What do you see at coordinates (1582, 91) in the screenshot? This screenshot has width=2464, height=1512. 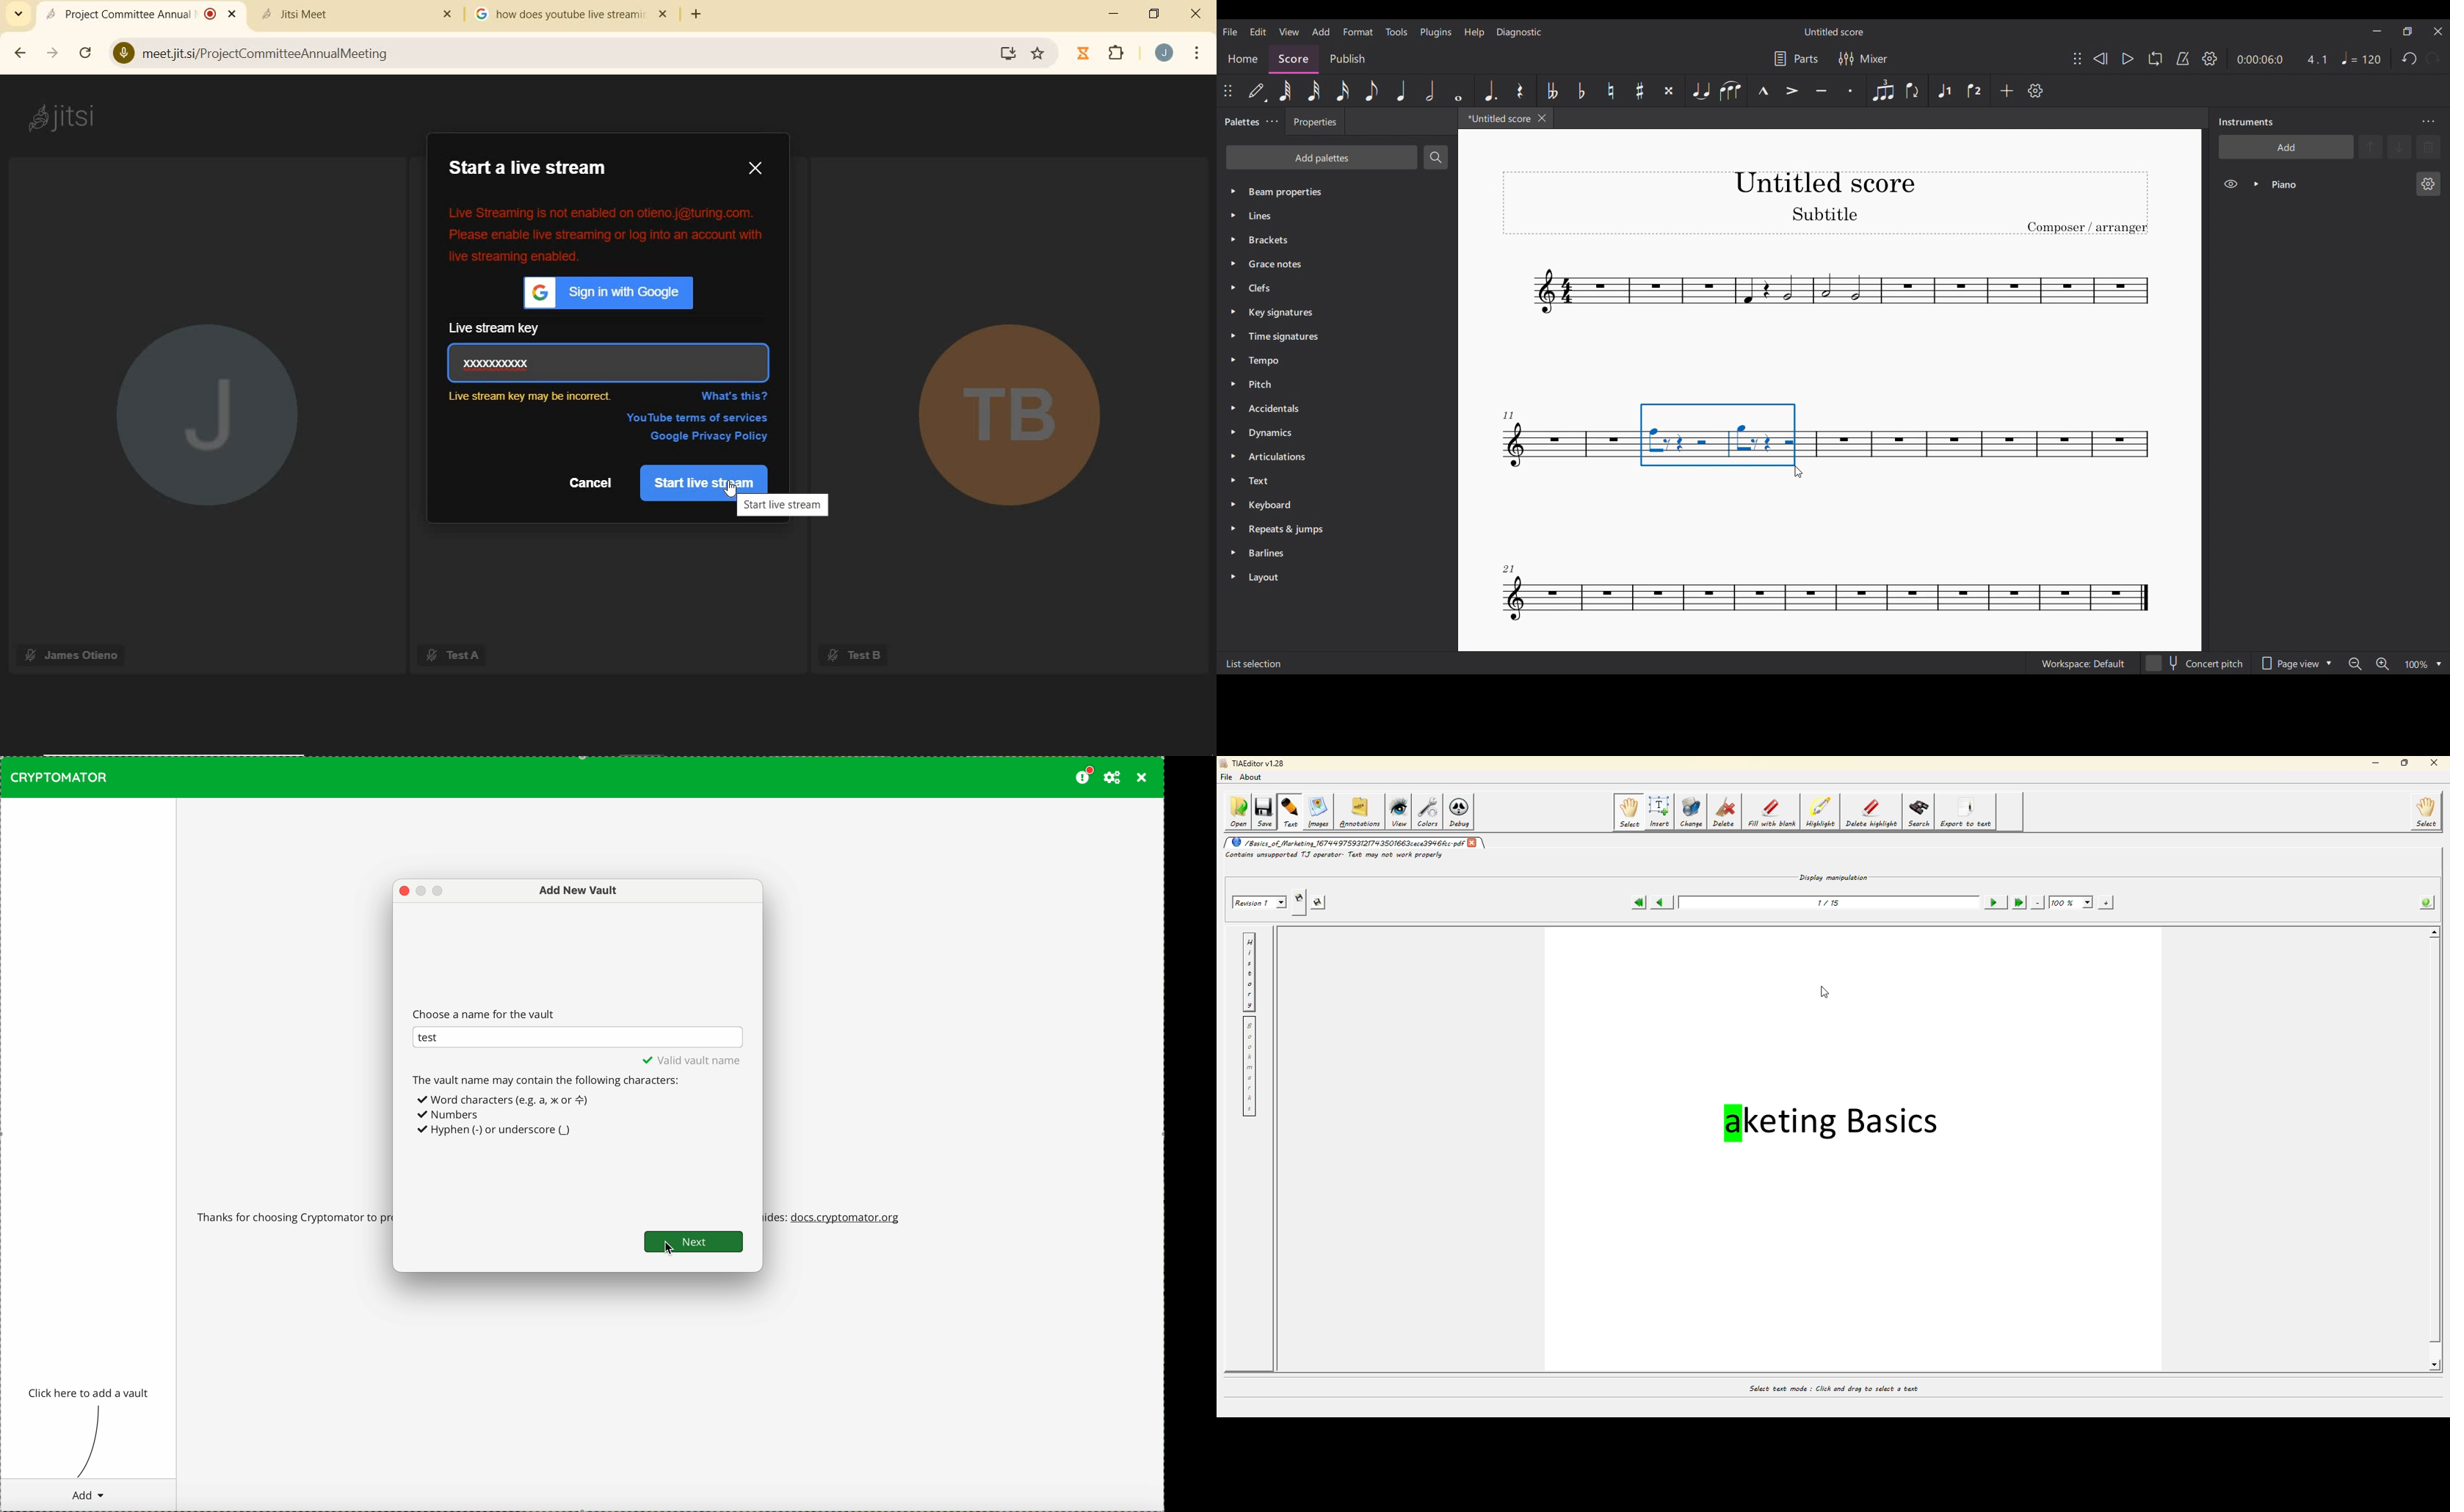 I see `Toggle flat` at bounding box center [1582, 91].